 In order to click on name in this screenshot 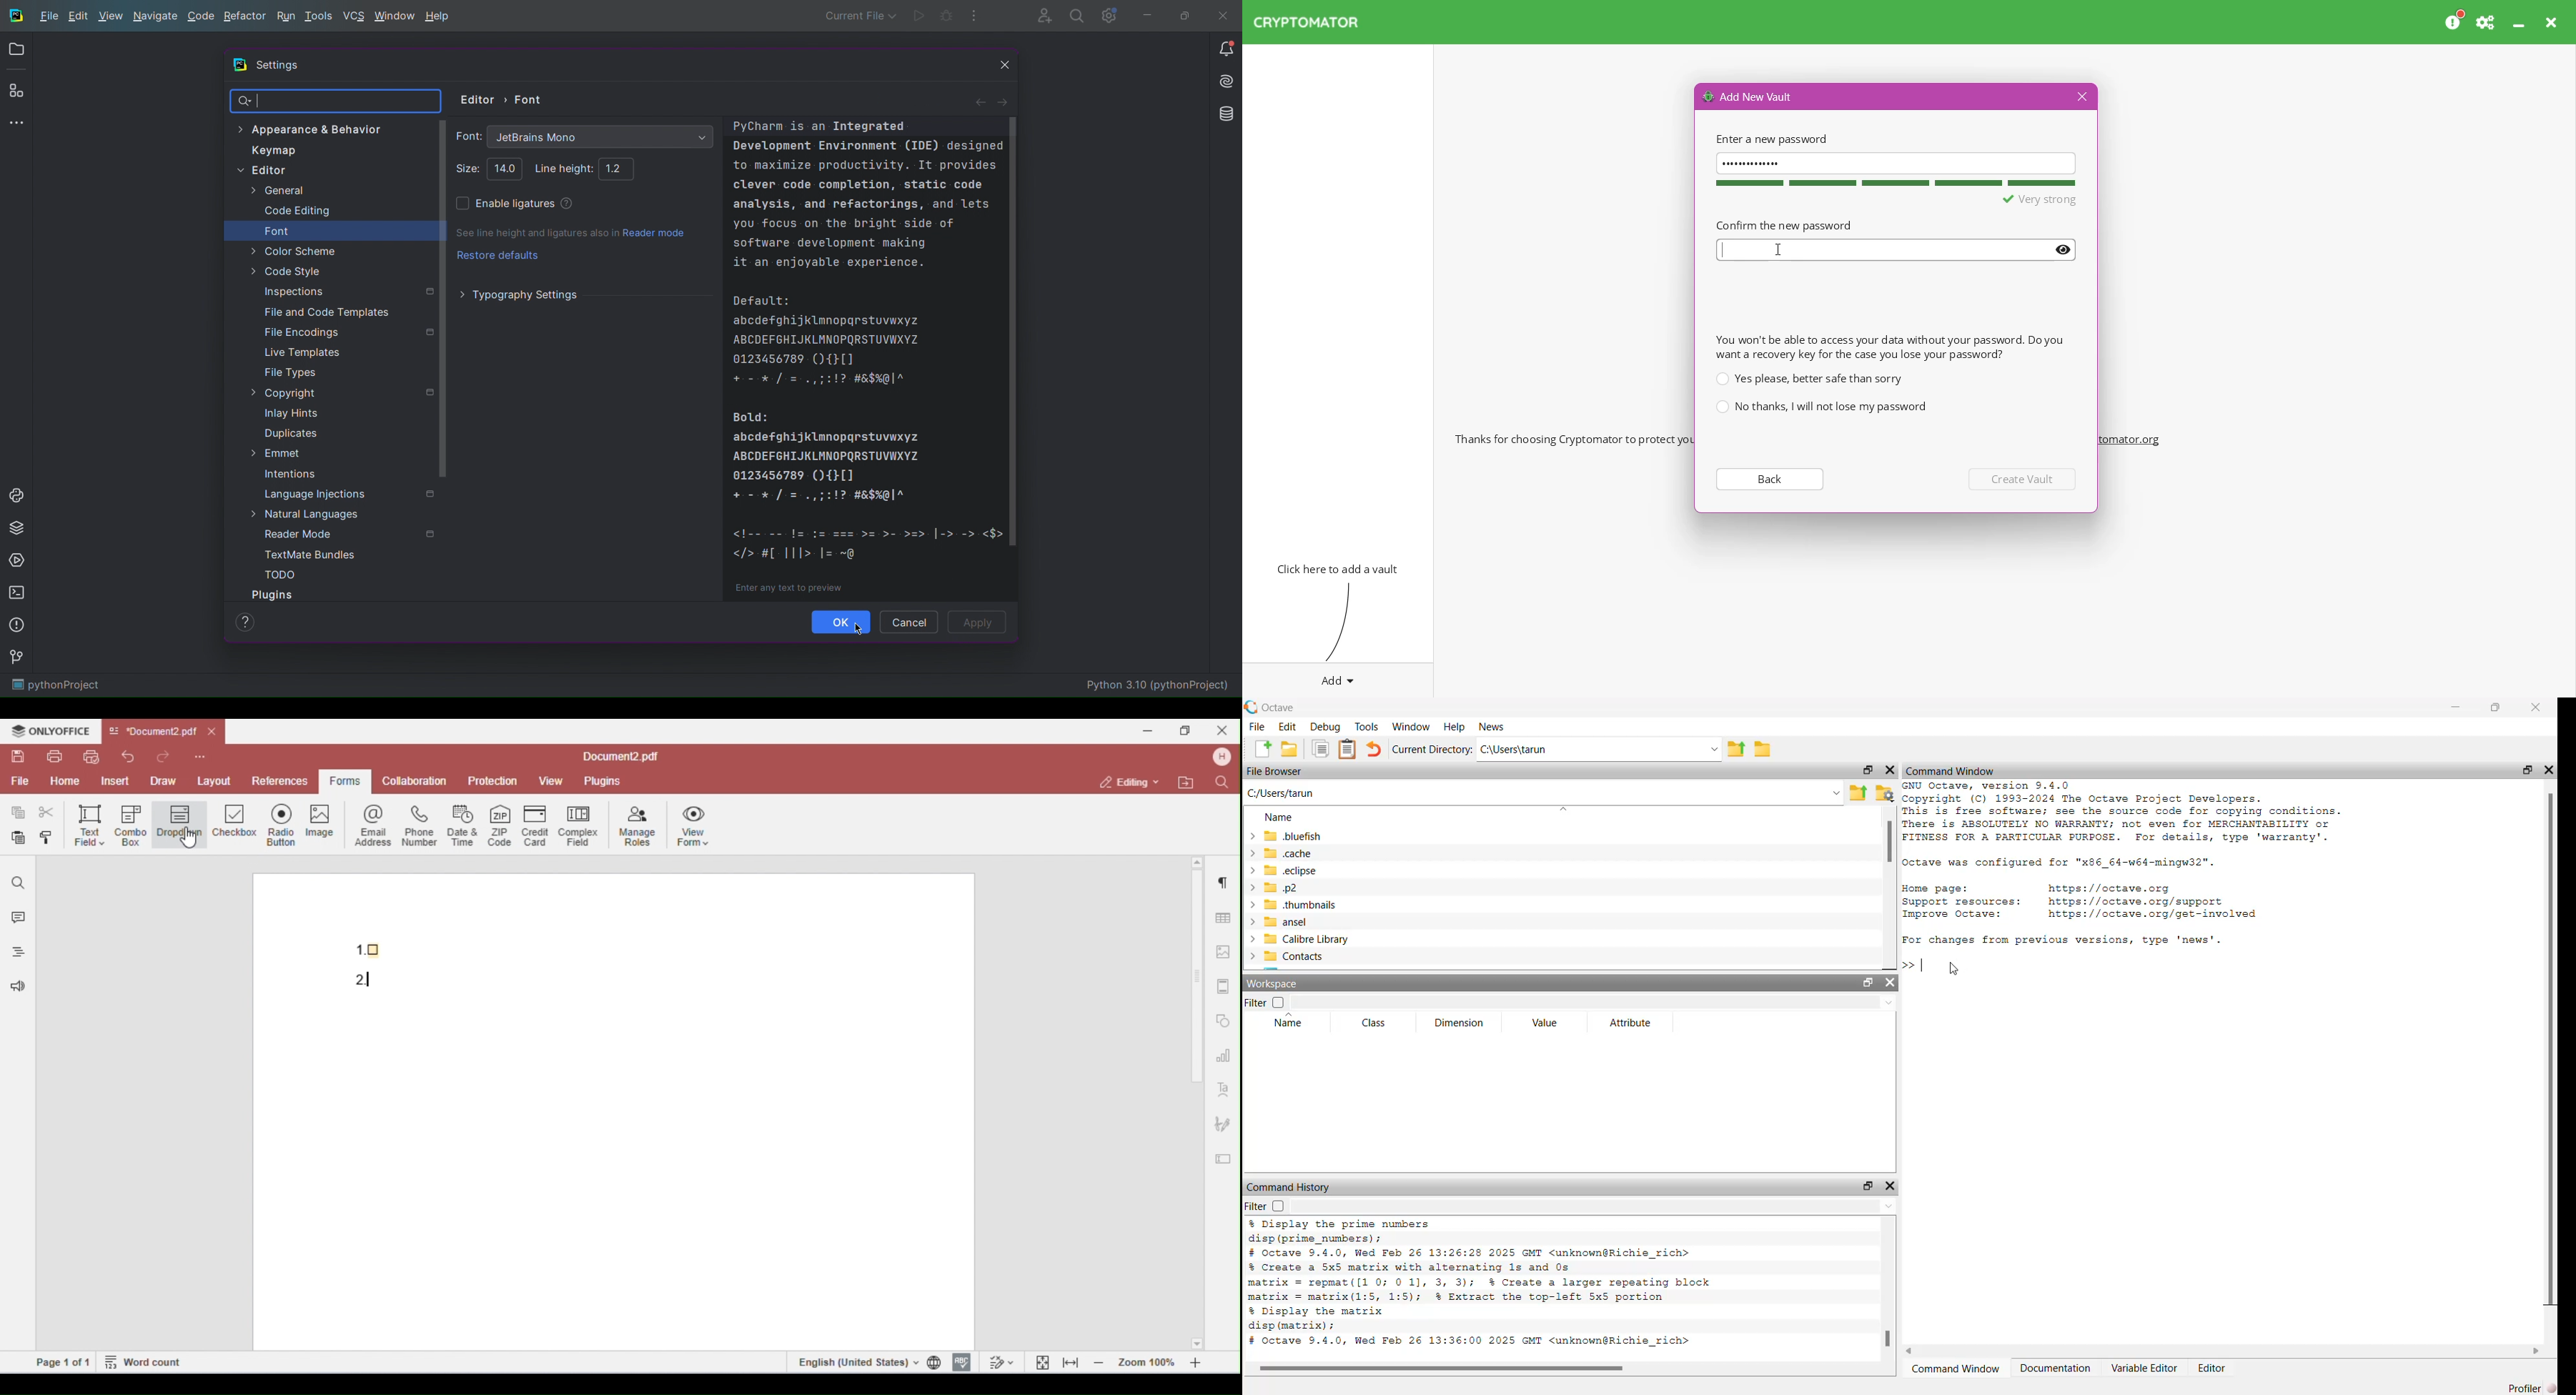, I will do `click(1285, 1024)`.